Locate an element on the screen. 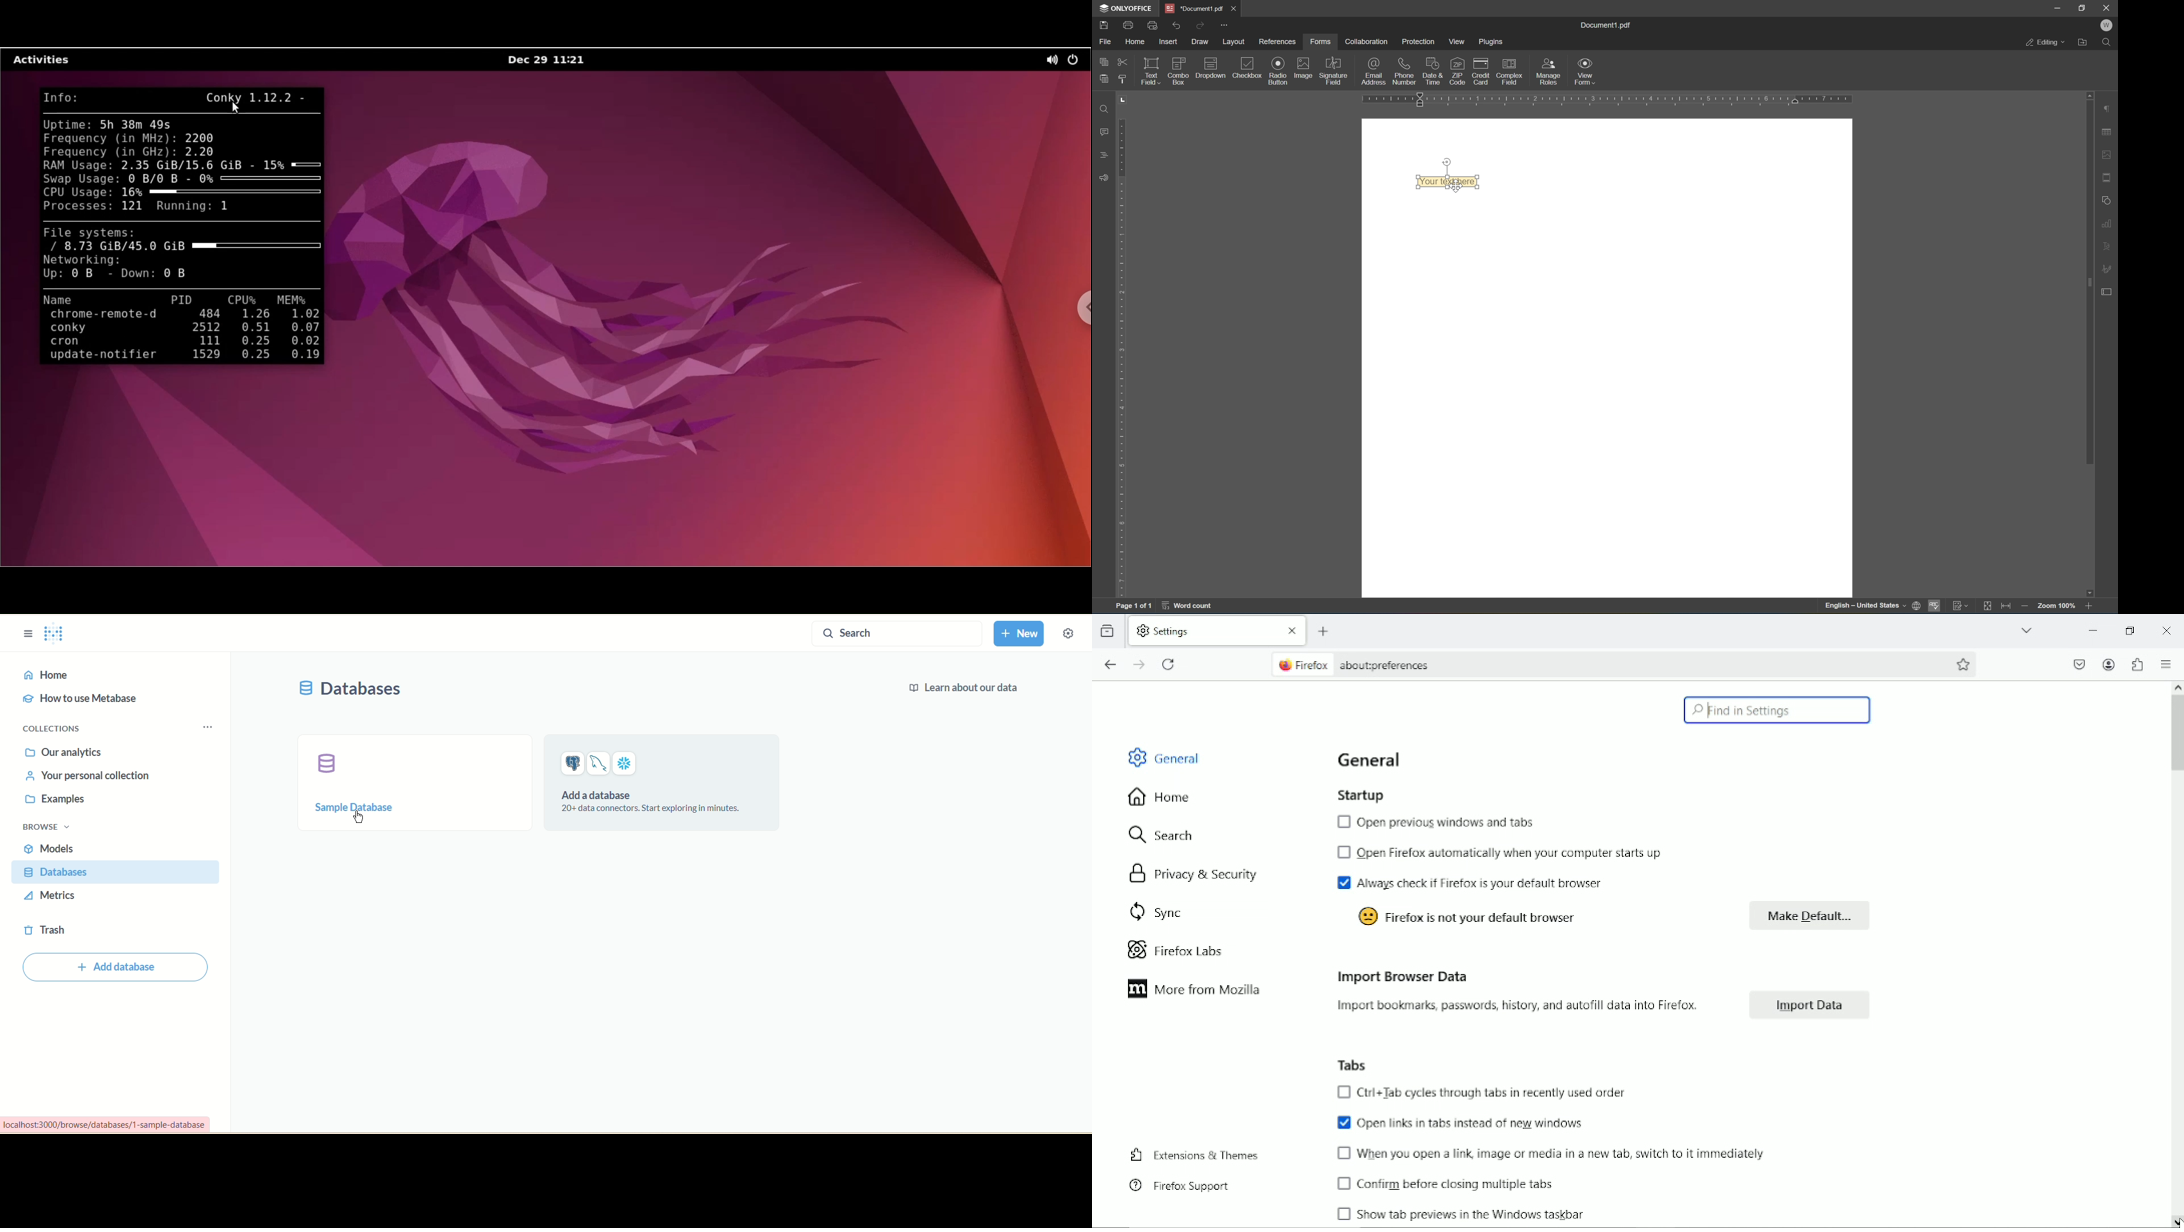 The height and width of the screenshot is (1232, 2184). view recent browsing is located at coordinates (1109, 632).